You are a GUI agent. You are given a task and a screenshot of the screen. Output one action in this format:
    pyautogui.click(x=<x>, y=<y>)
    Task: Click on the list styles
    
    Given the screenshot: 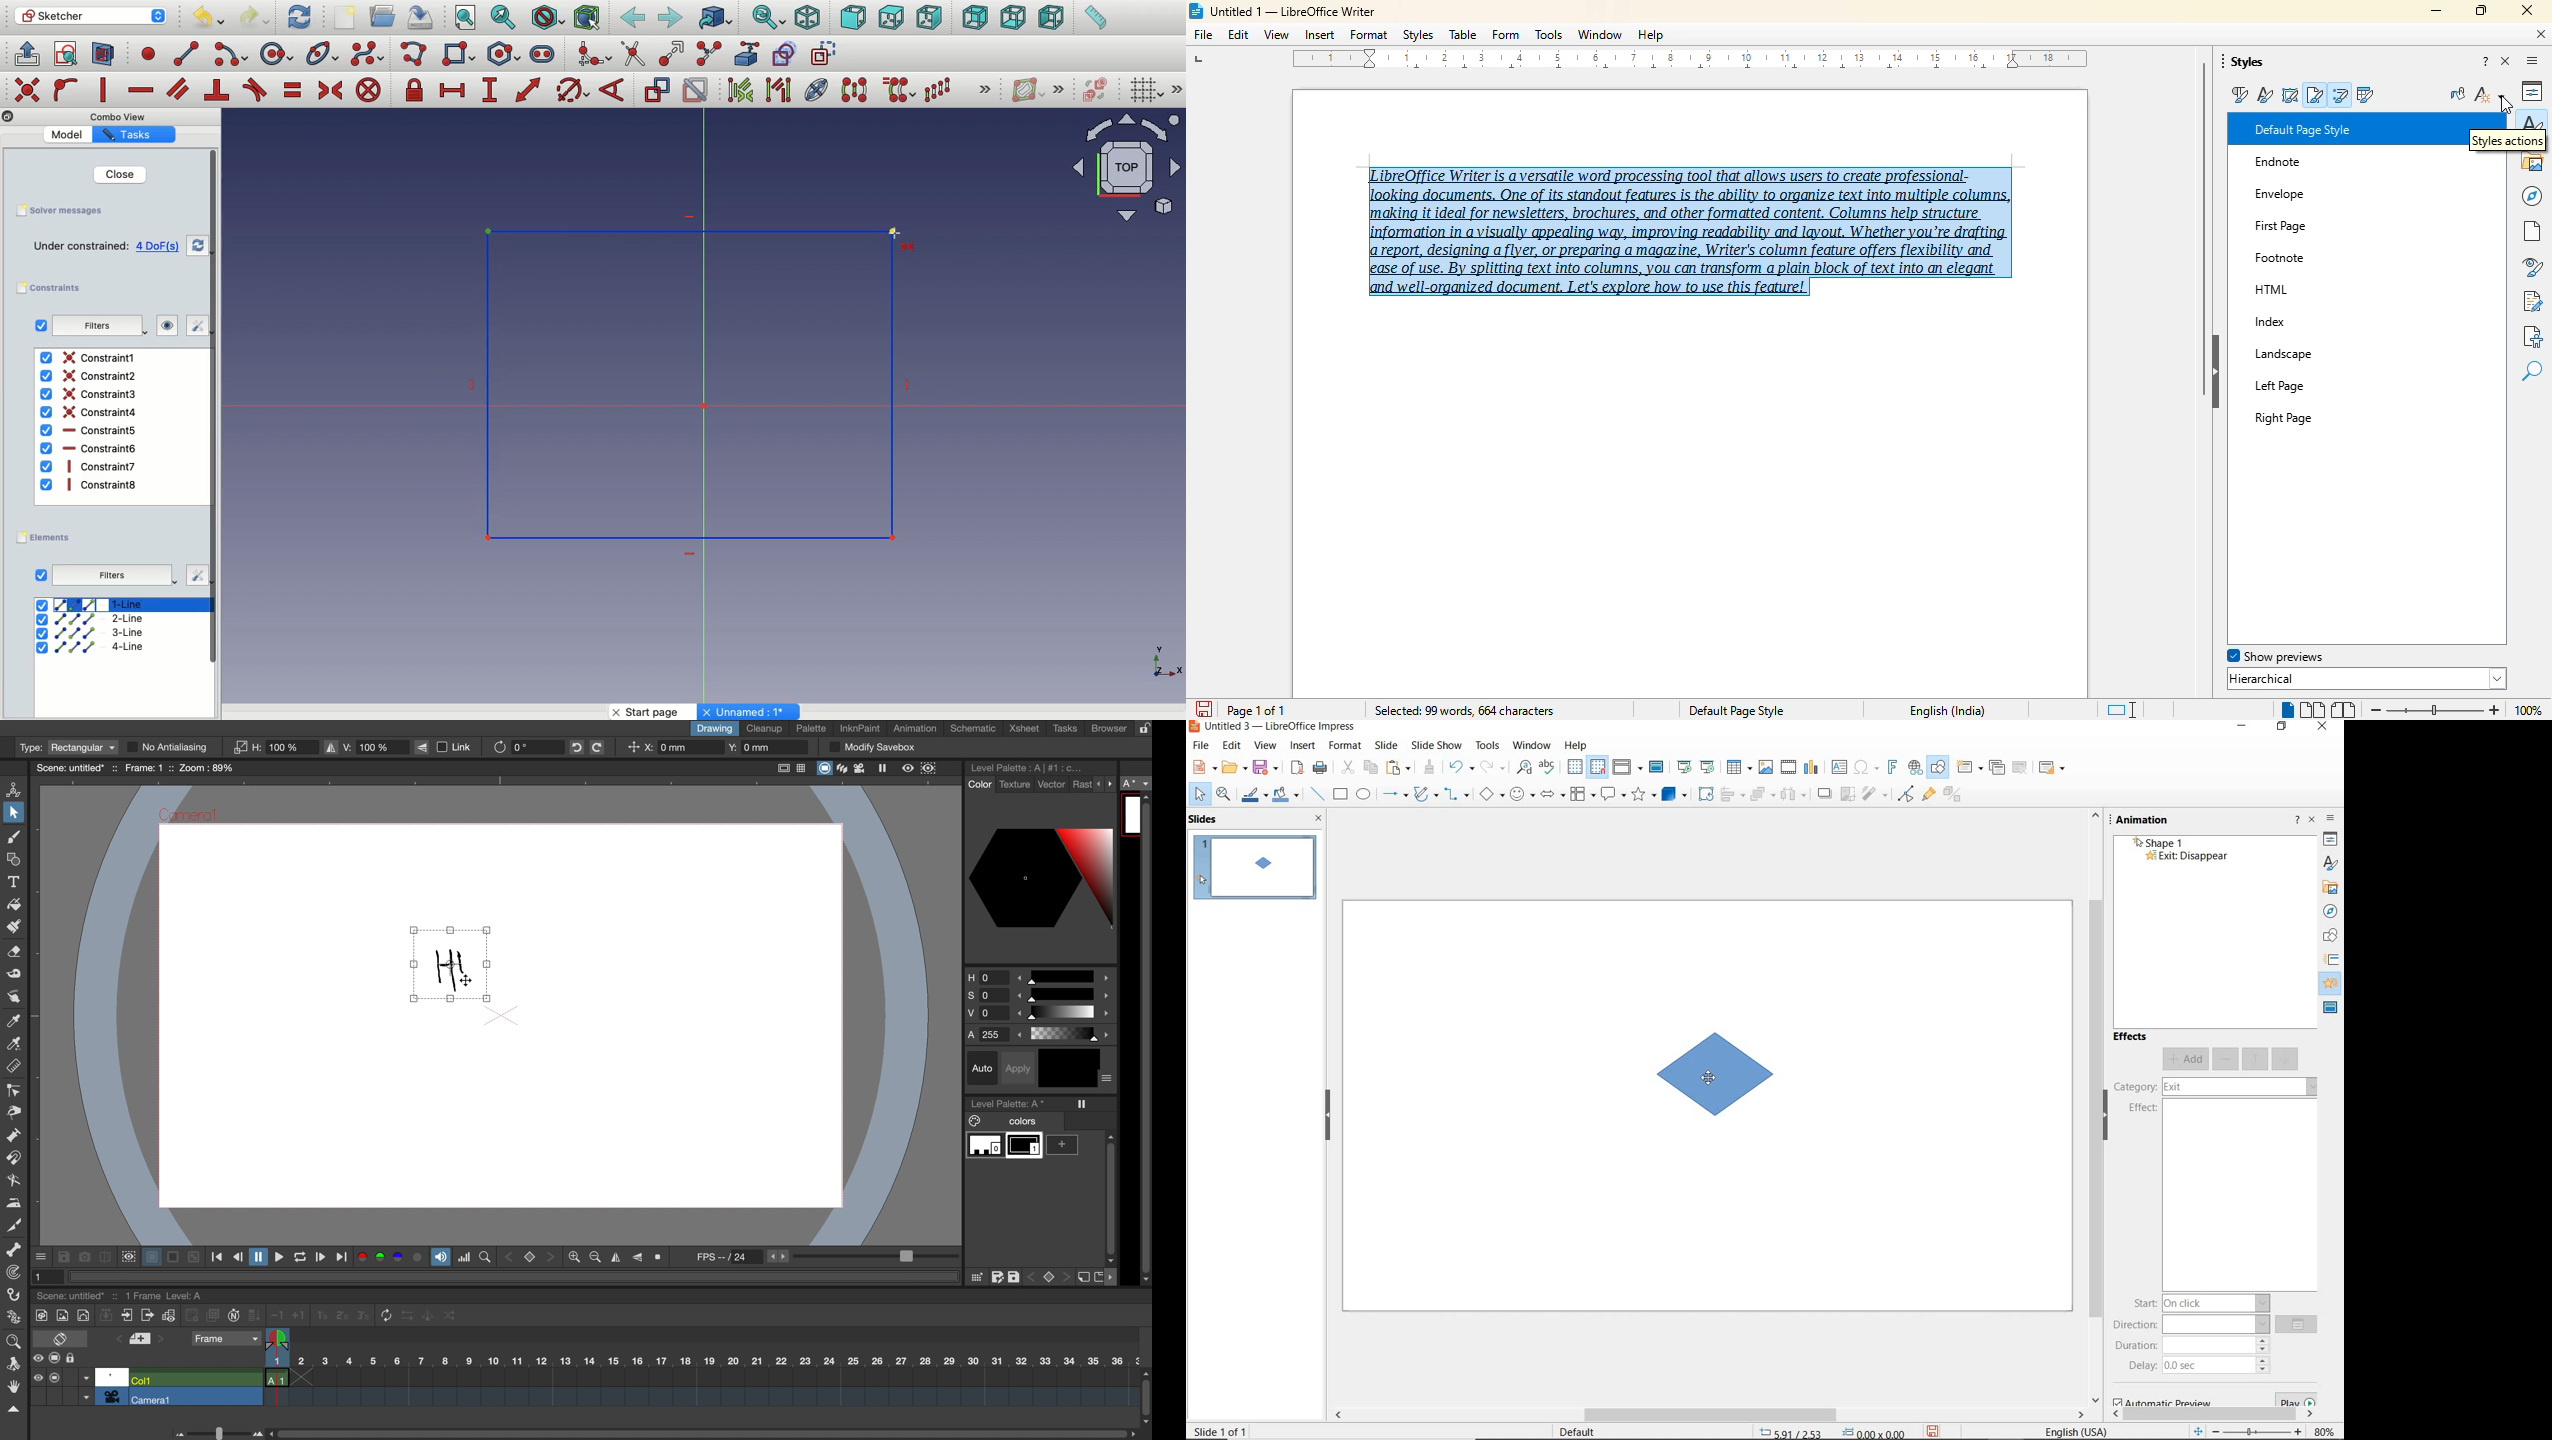 What is the action you would take?
    pyautogui.click(x=2341, y=94)
    